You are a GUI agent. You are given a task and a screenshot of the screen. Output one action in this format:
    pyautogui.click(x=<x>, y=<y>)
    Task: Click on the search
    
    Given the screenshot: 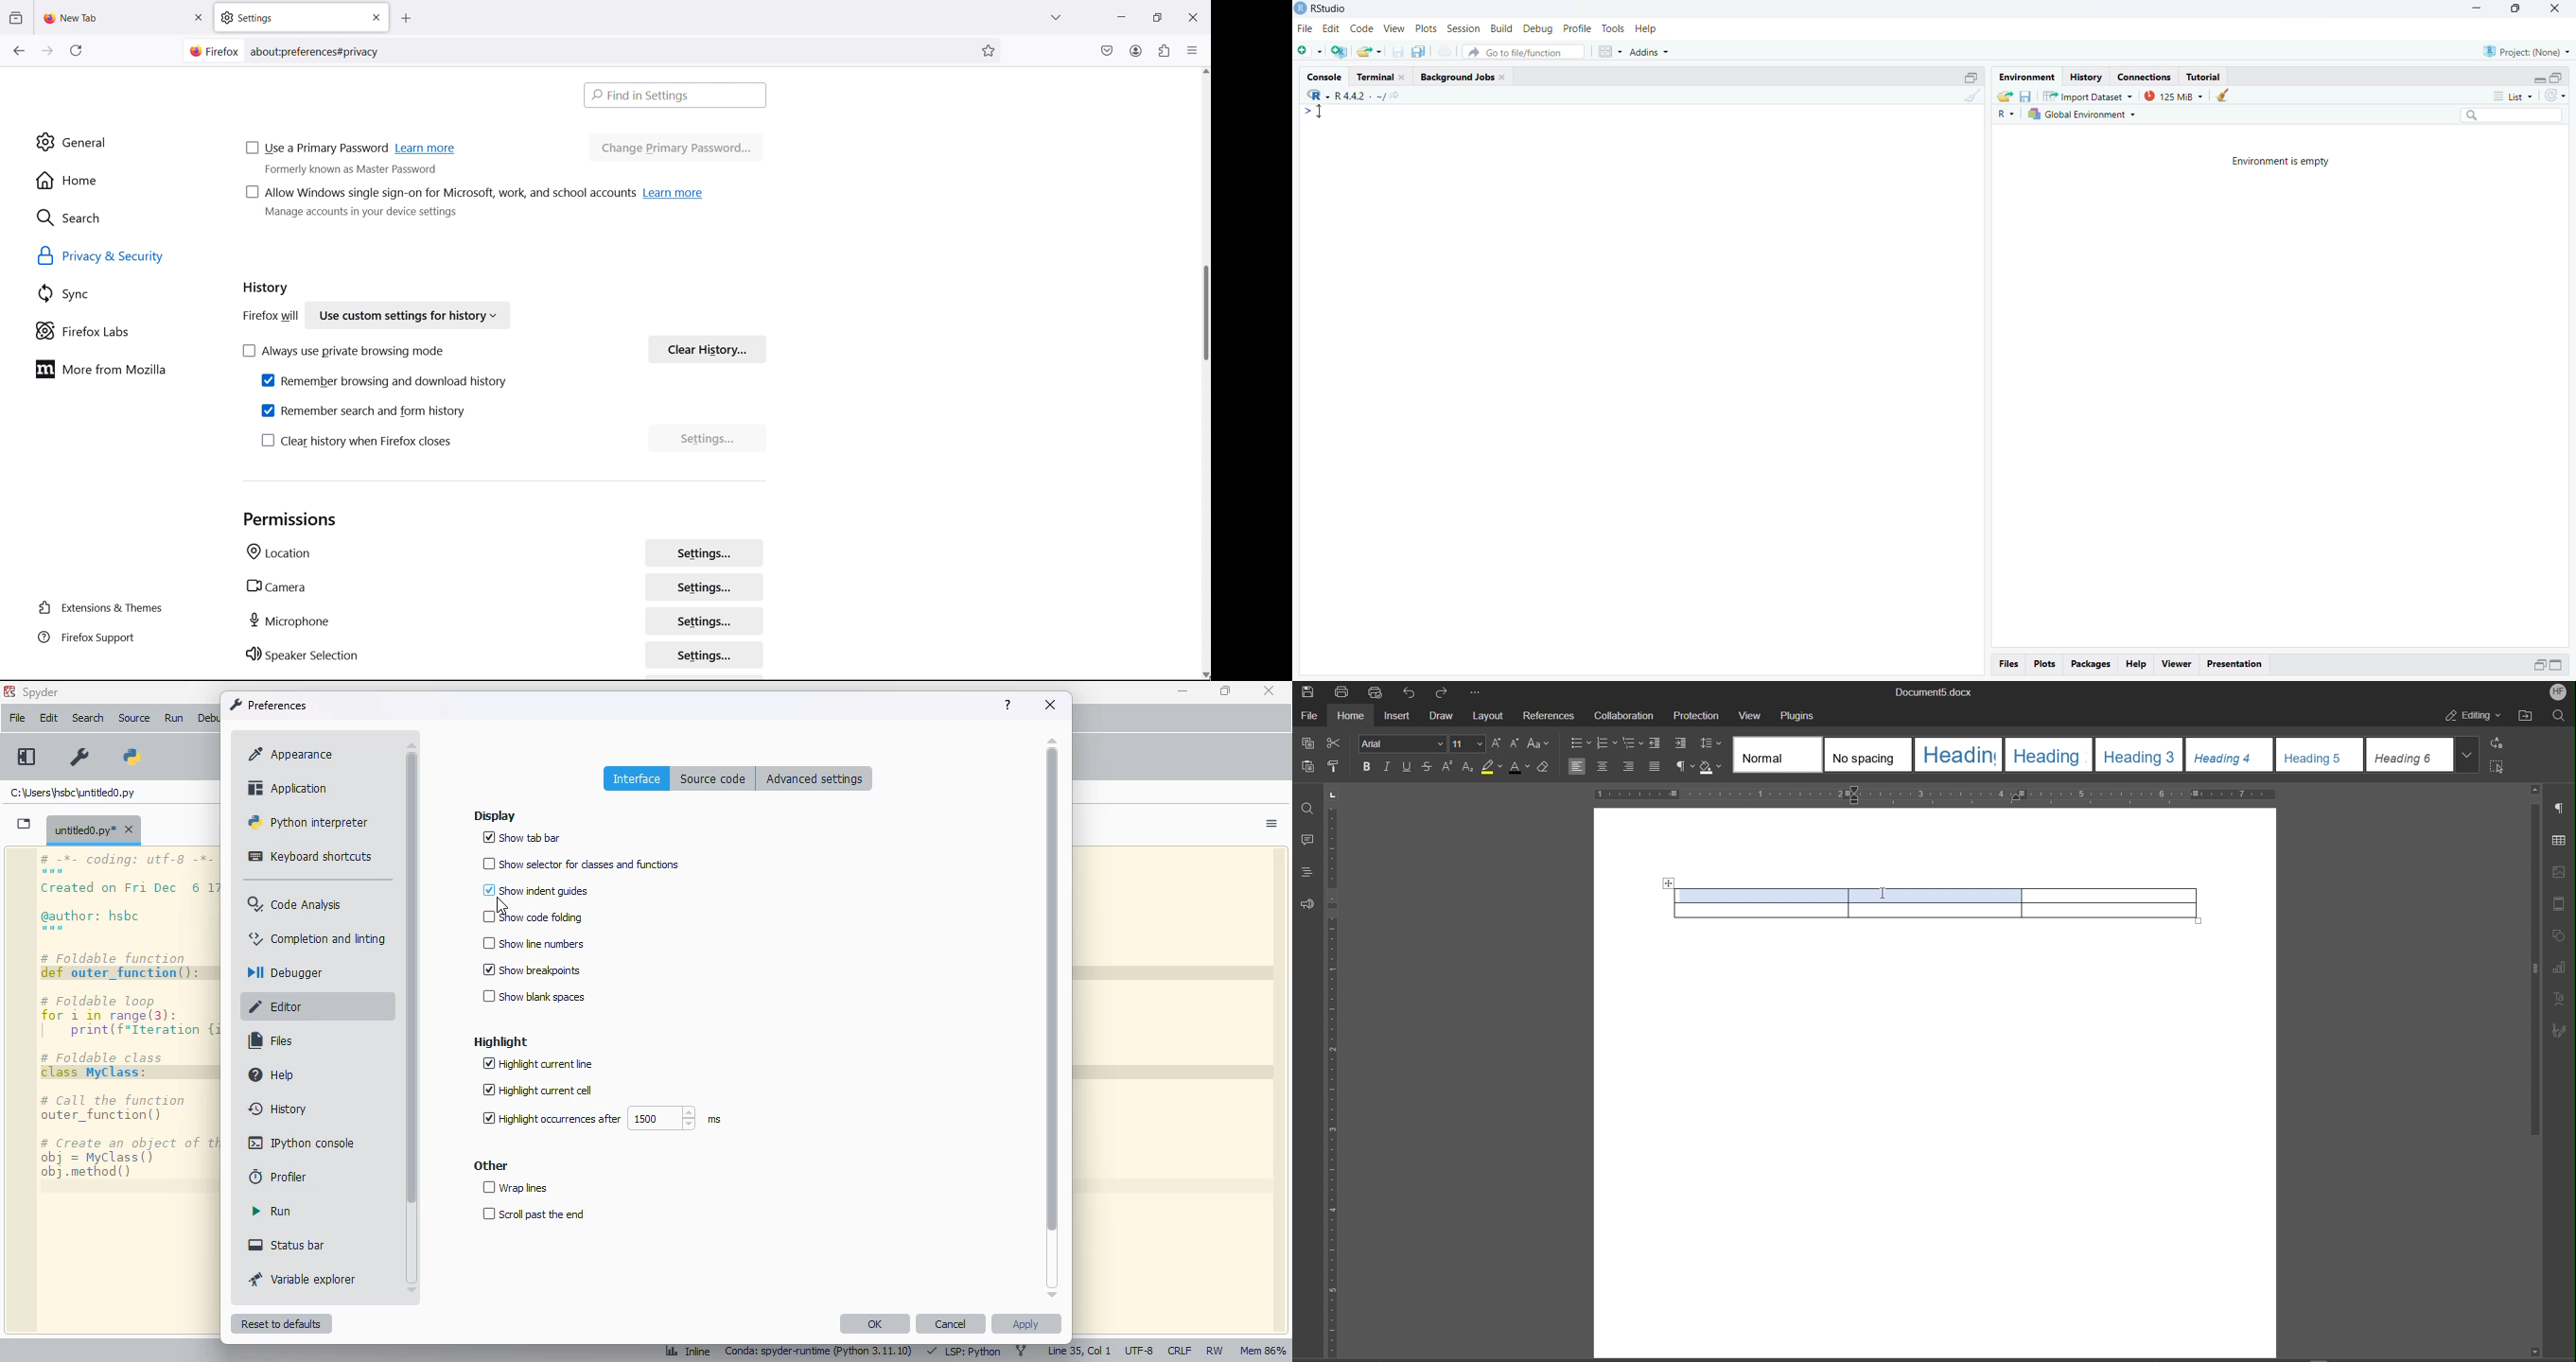 What is the action you would take?
    pyautogui.click(x=2513, y=115)
    